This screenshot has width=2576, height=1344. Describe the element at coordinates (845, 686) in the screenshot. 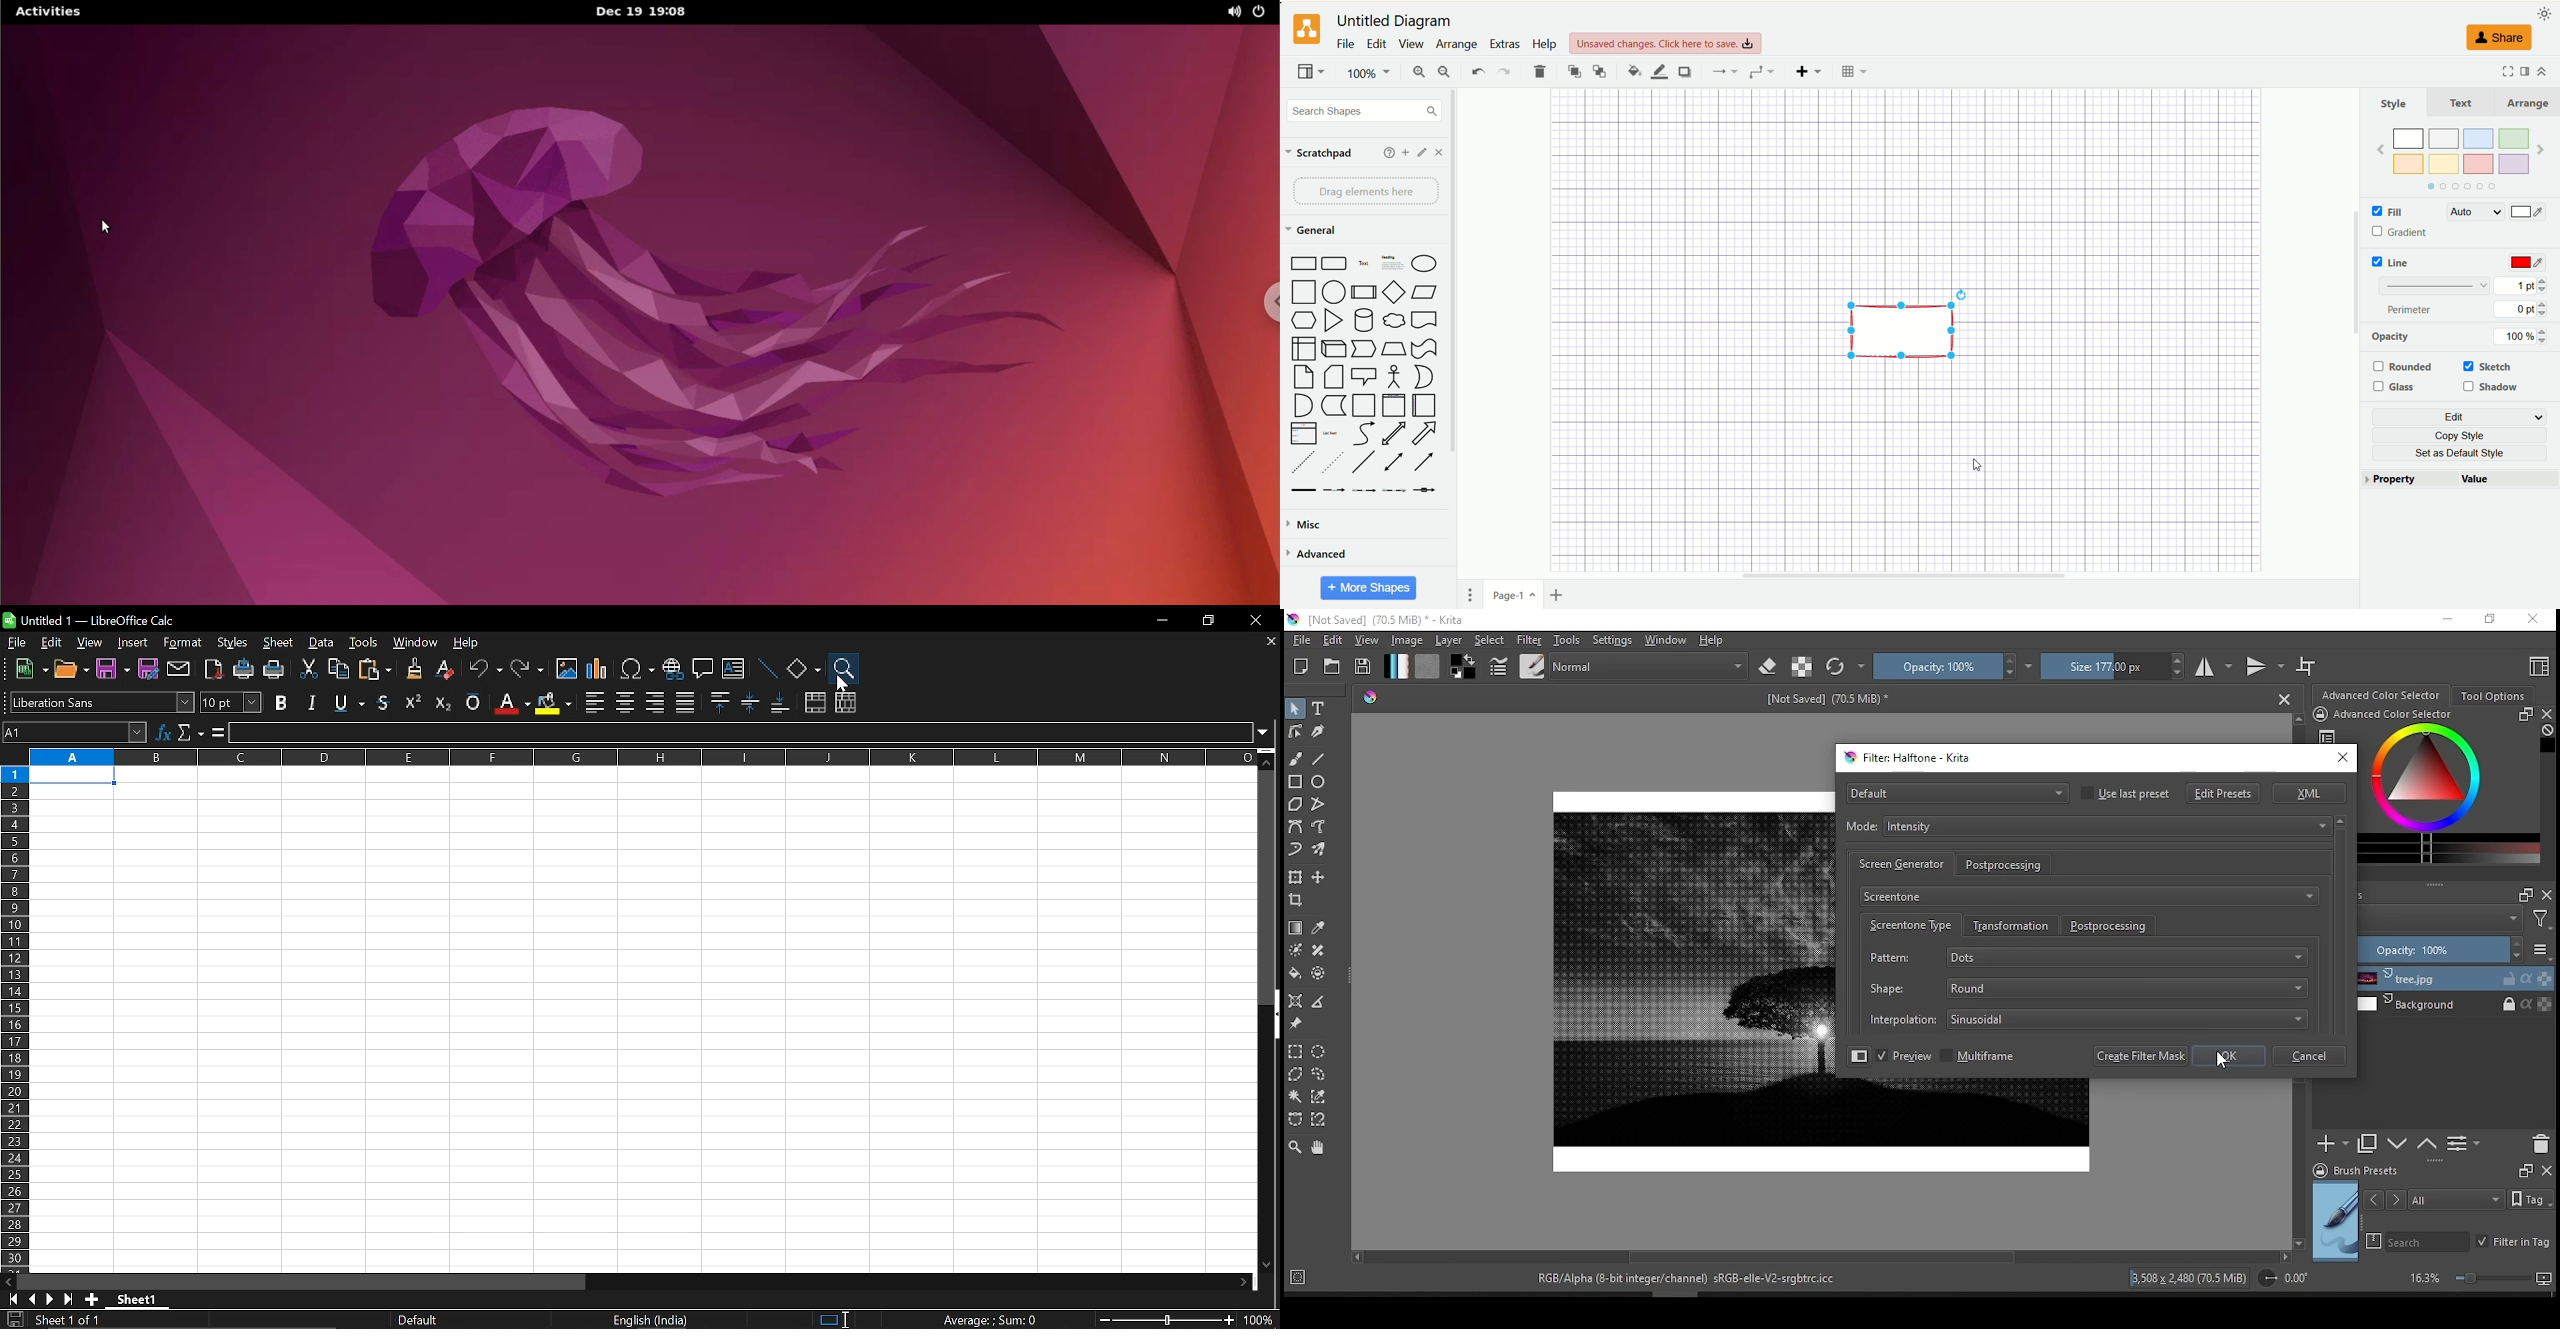

I see `Cursor` at that location.